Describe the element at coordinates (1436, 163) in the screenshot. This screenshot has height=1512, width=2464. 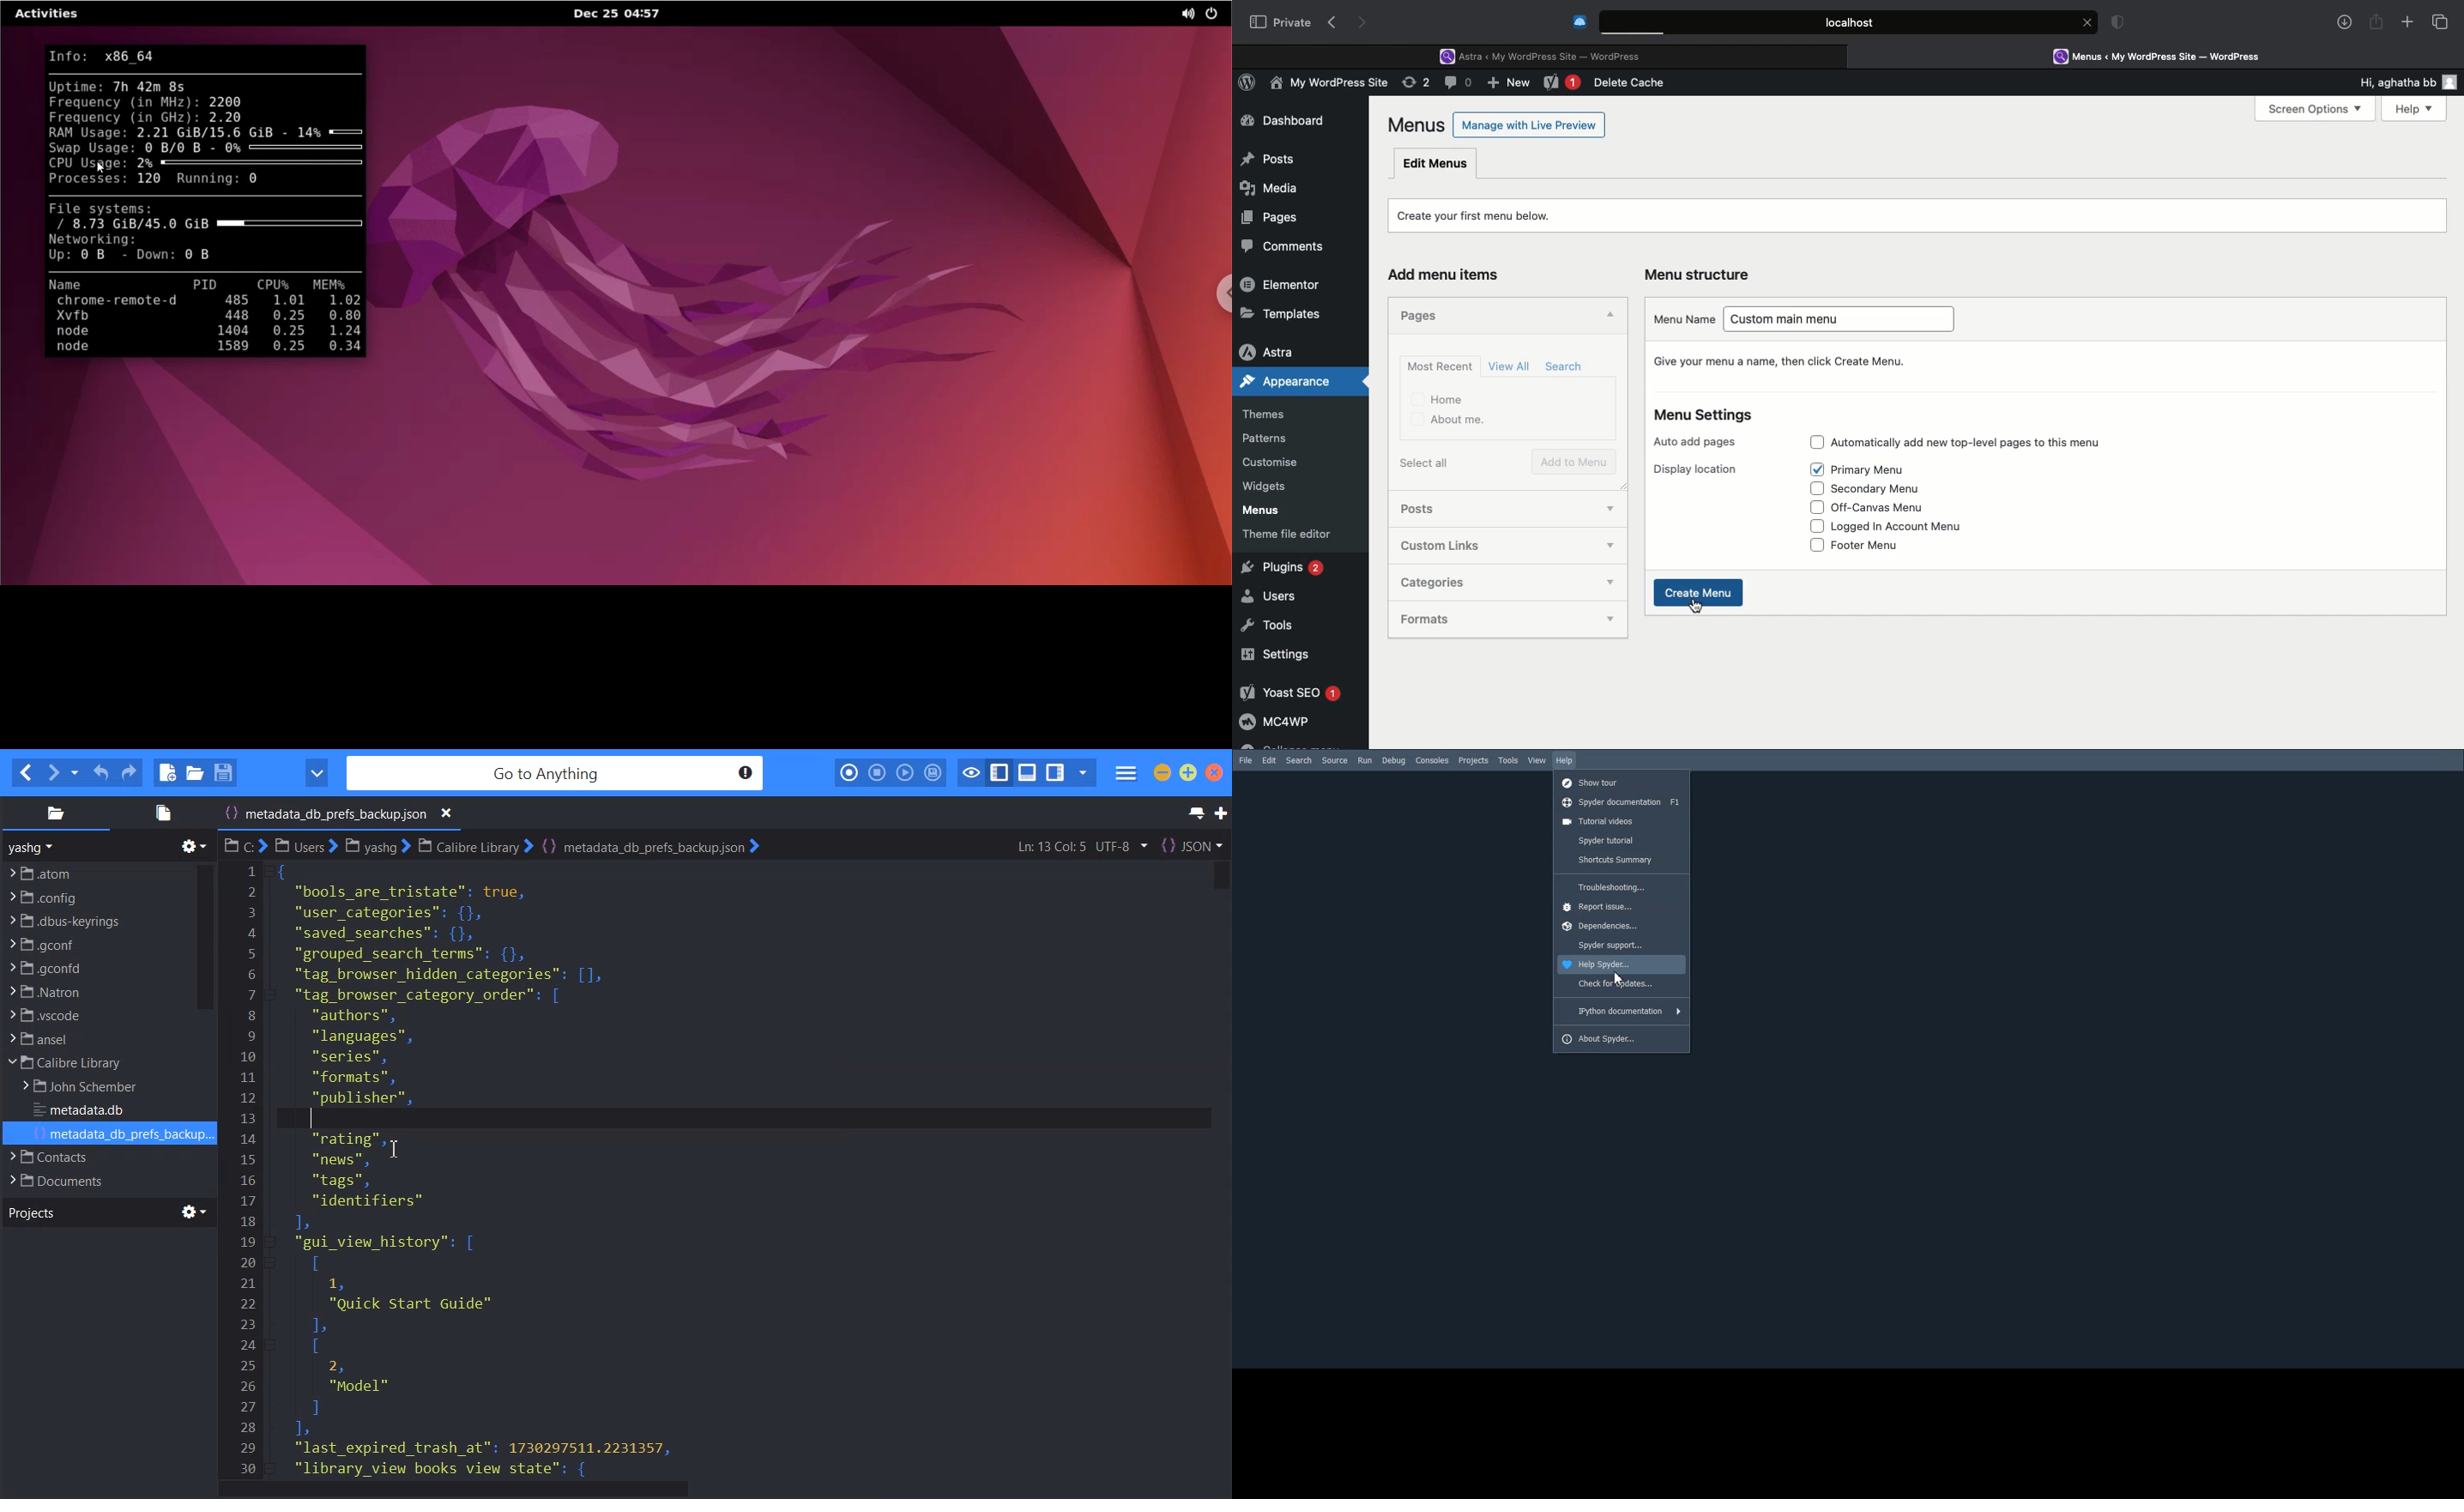
I see `Edit menus` at that location.